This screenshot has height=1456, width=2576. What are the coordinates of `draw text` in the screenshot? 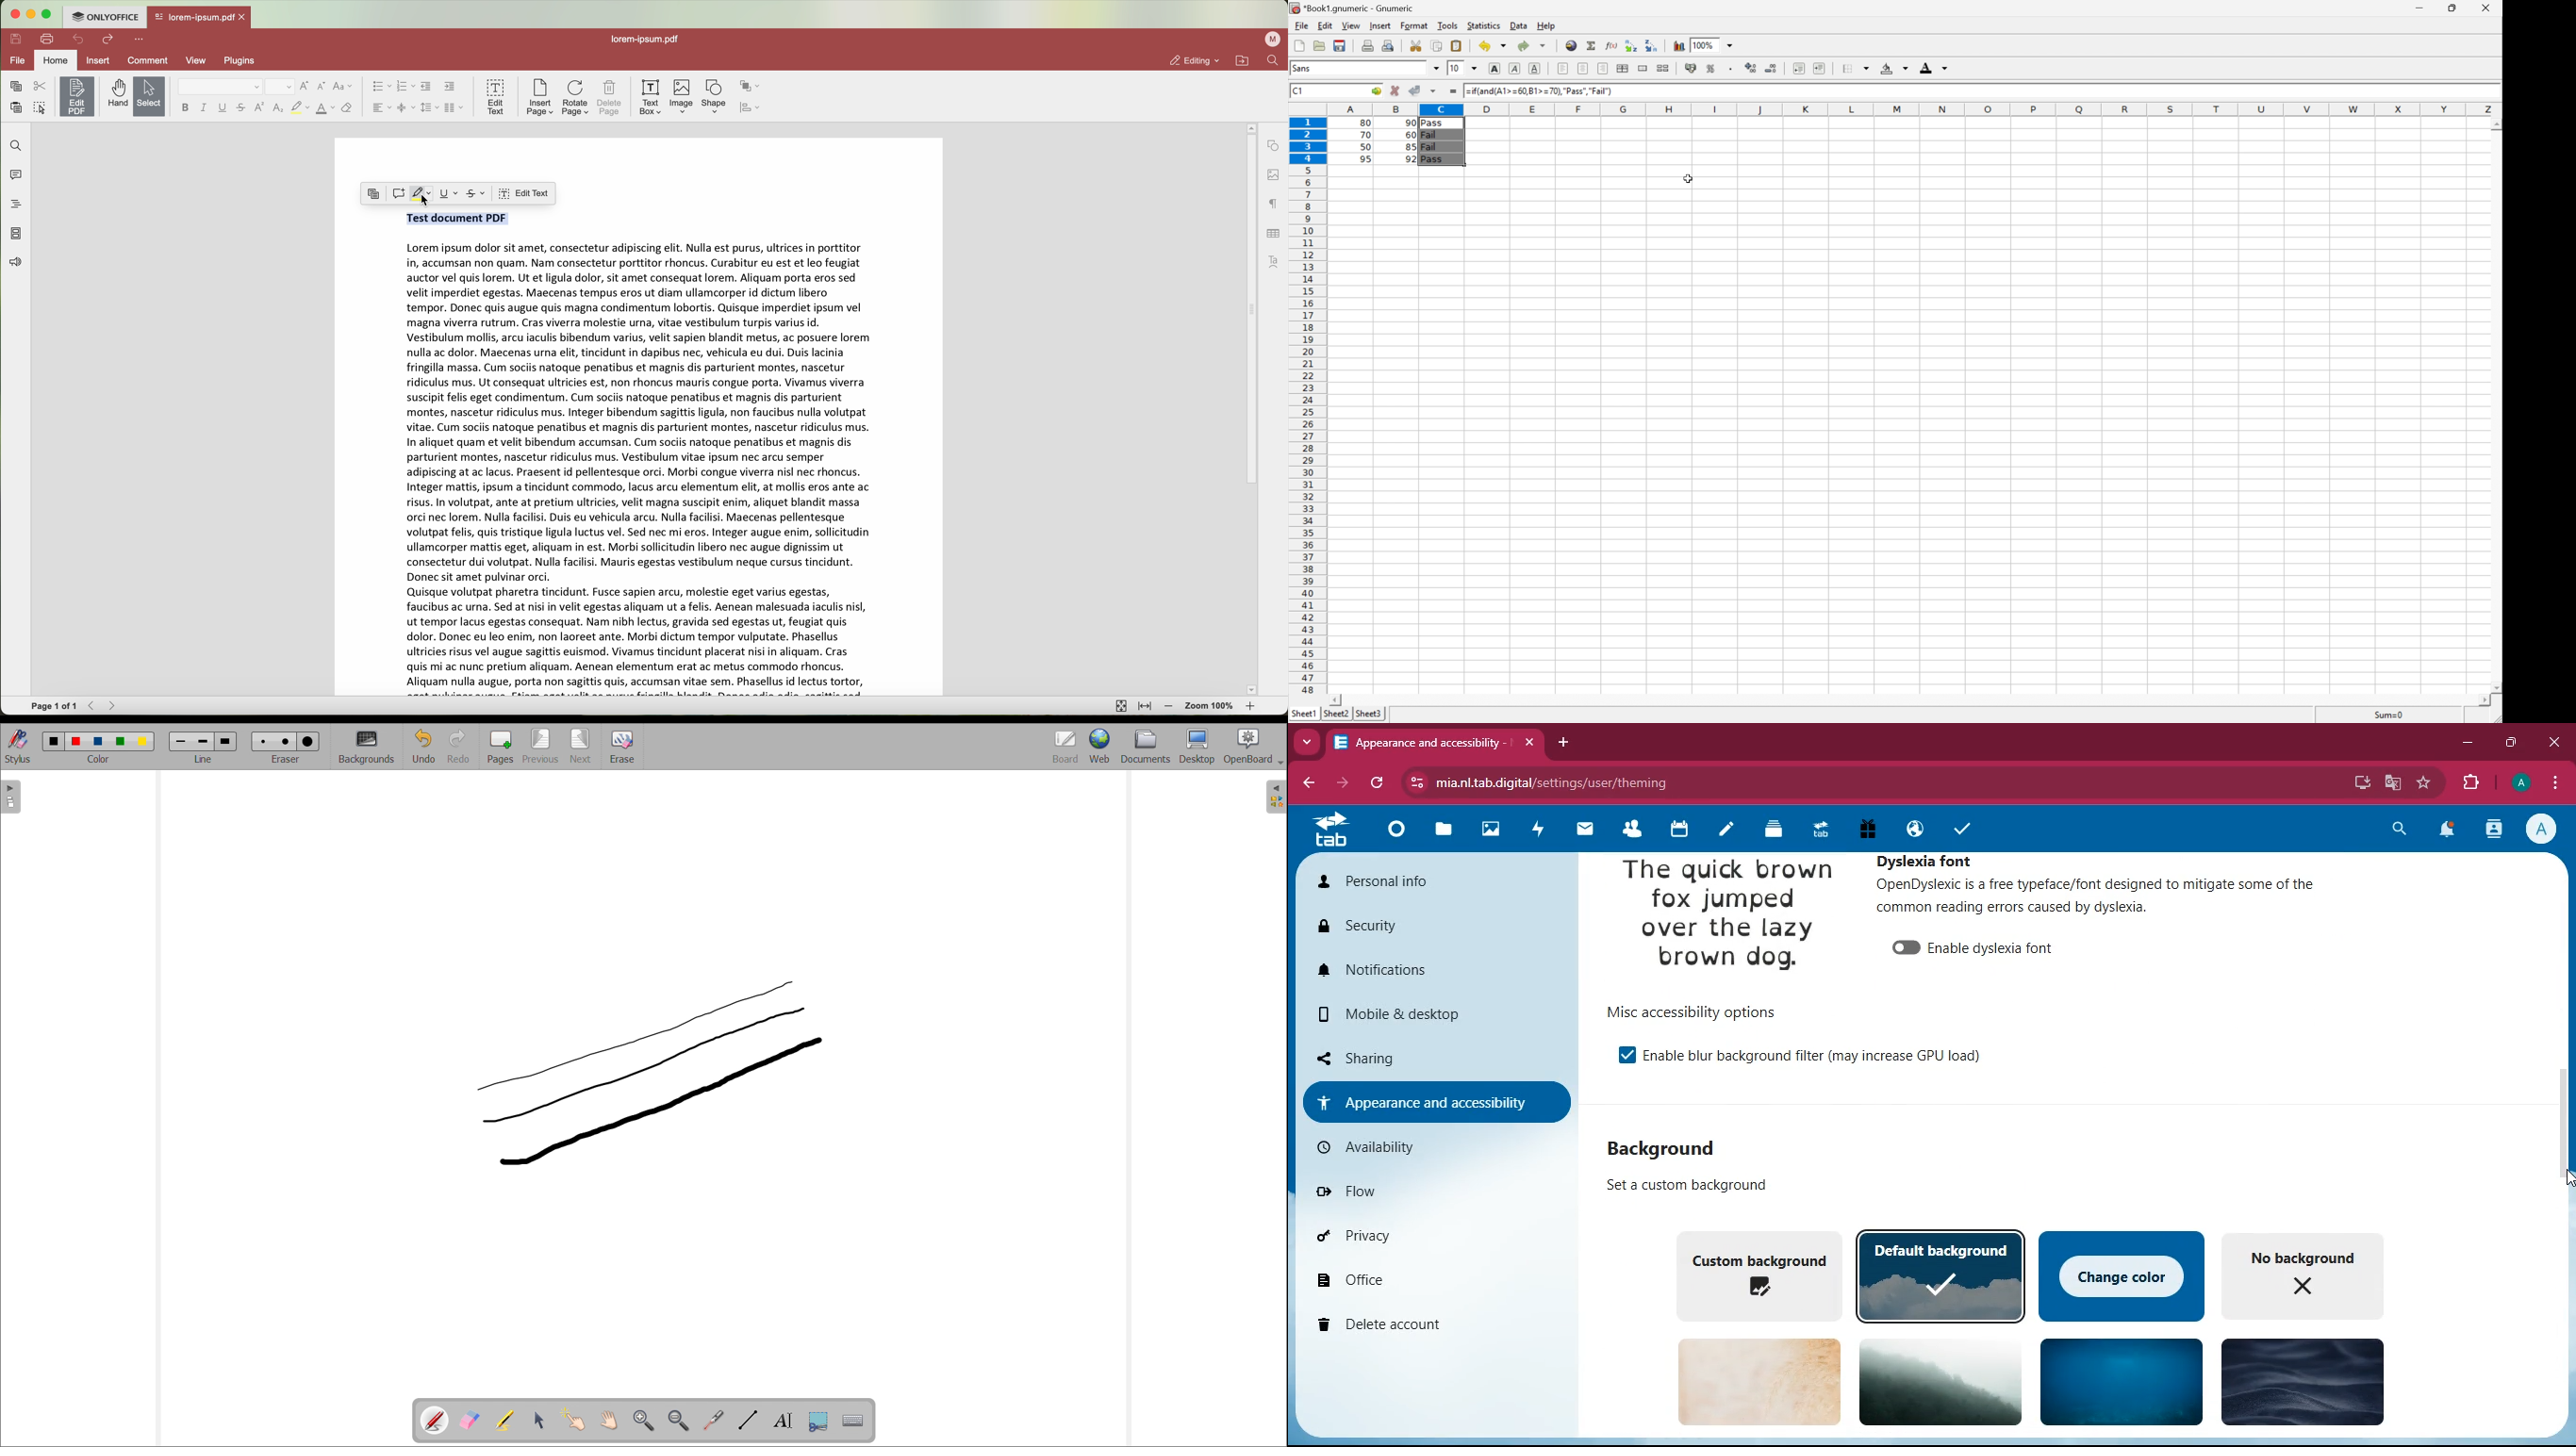 It's located at (784, 1421).